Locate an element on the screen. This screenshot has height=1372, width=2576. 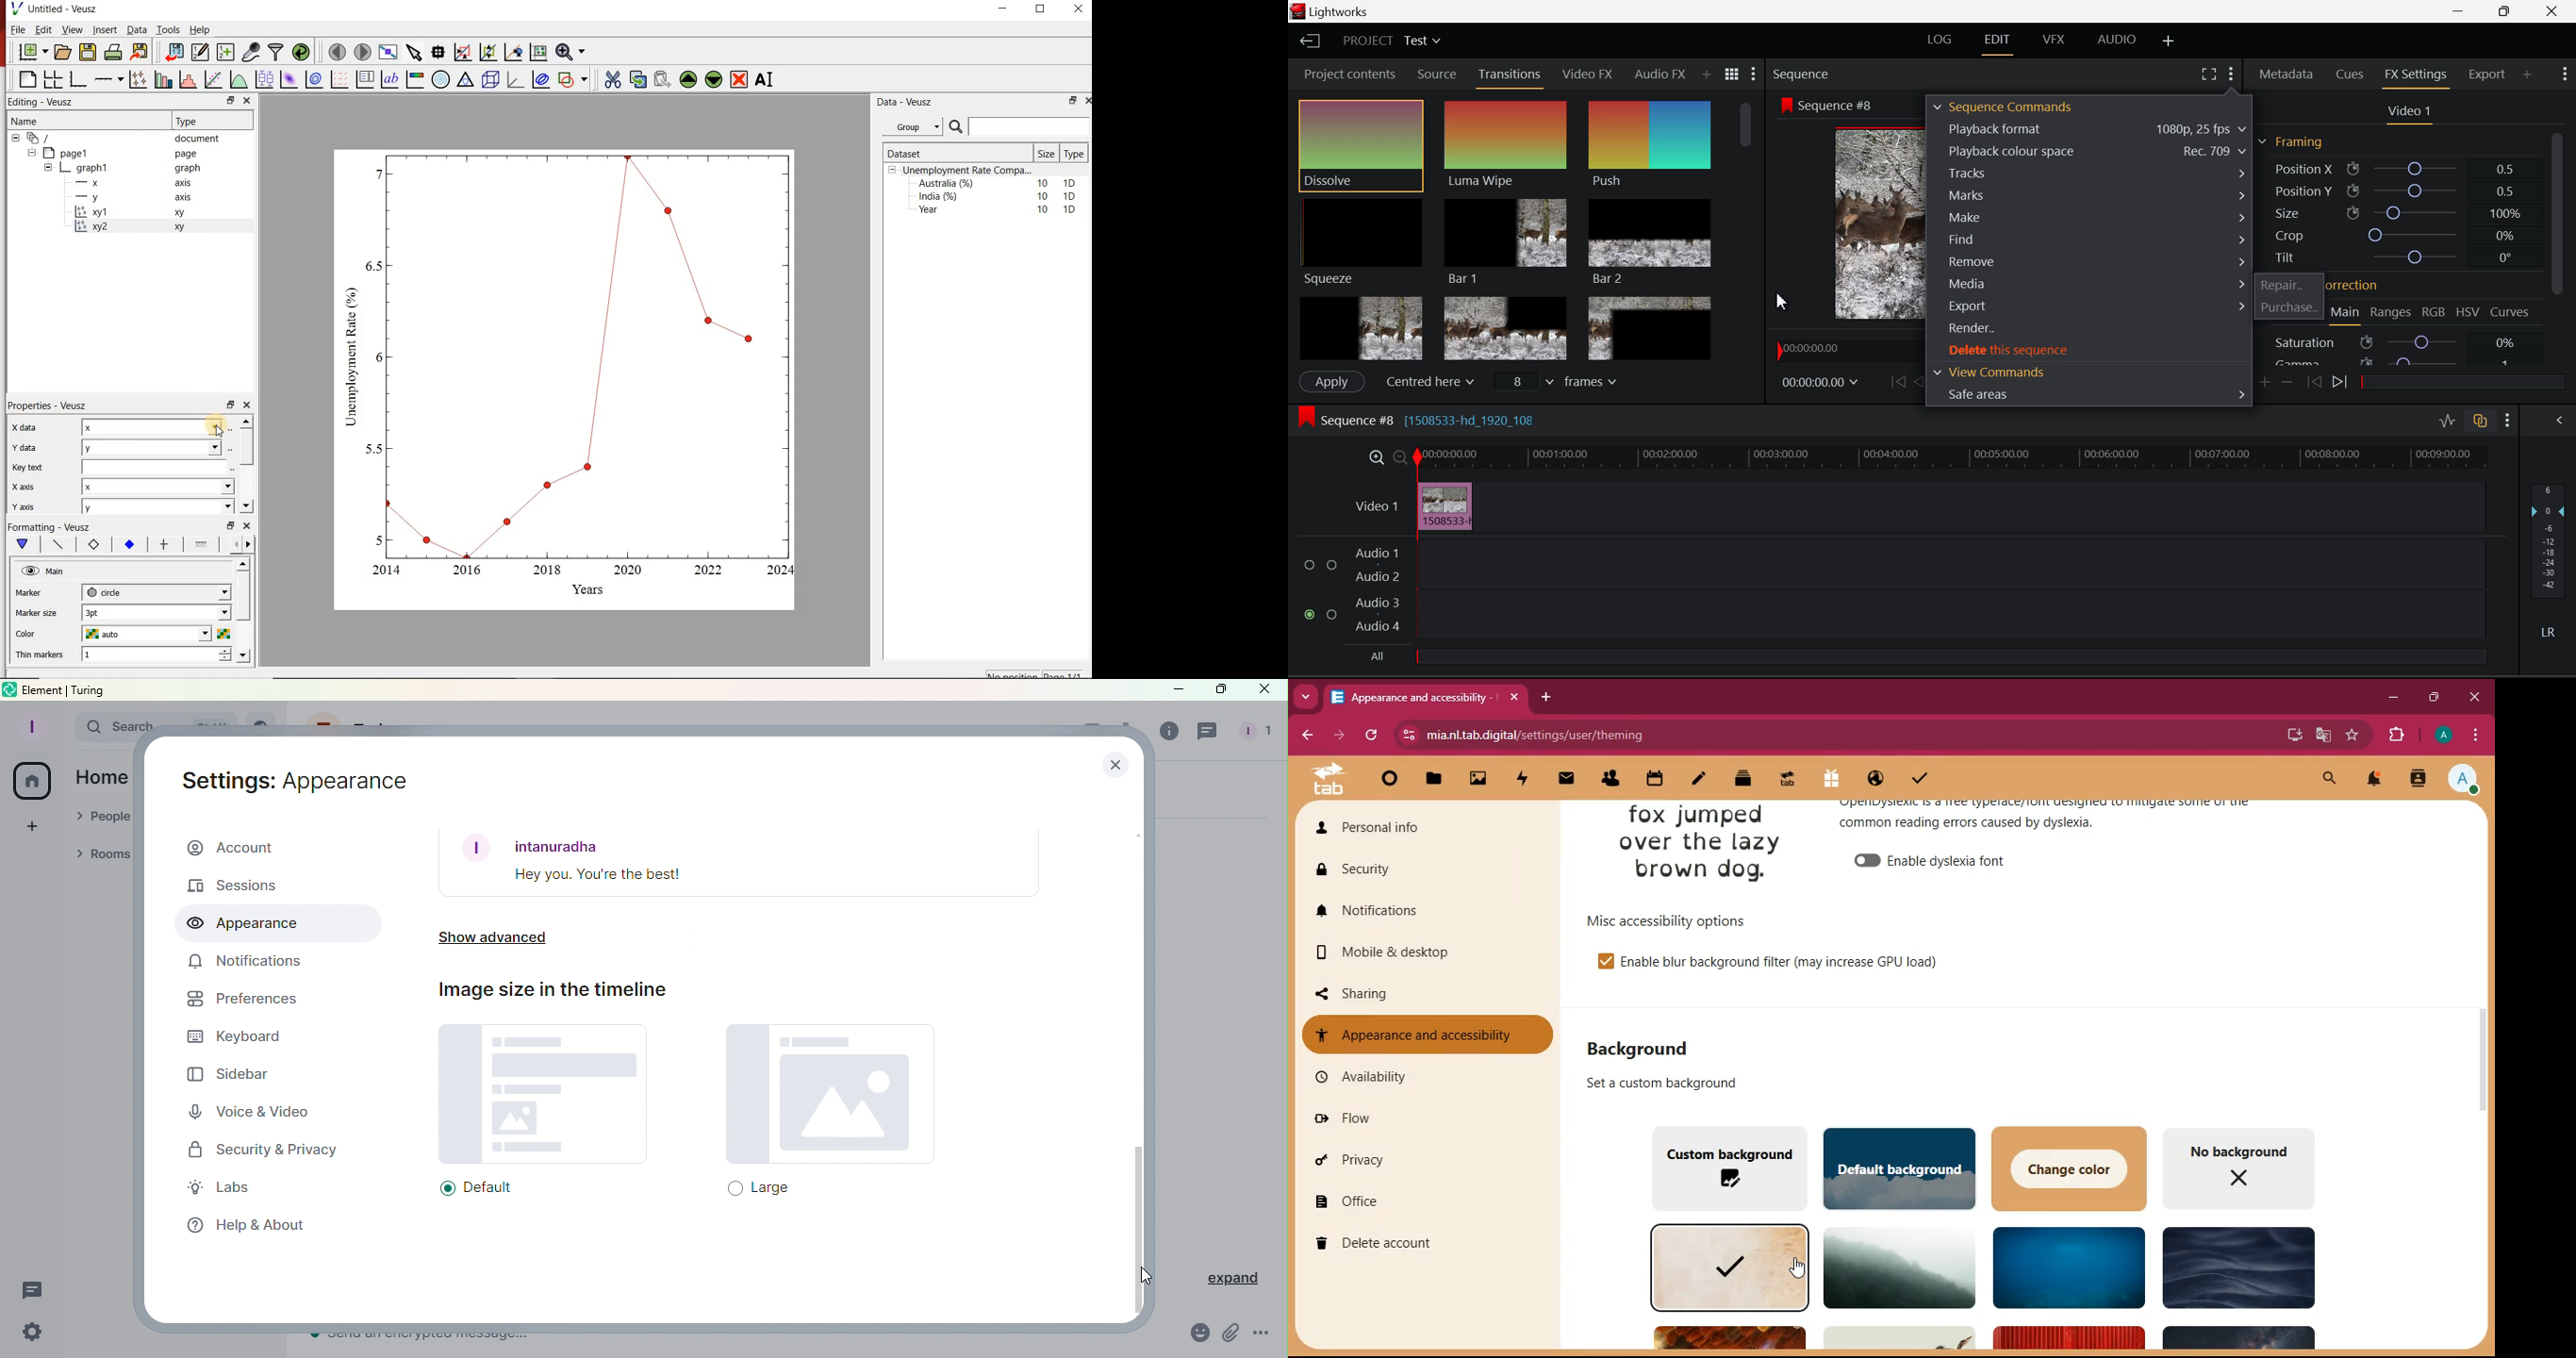
minimise is located at coordinates (1007, 12).